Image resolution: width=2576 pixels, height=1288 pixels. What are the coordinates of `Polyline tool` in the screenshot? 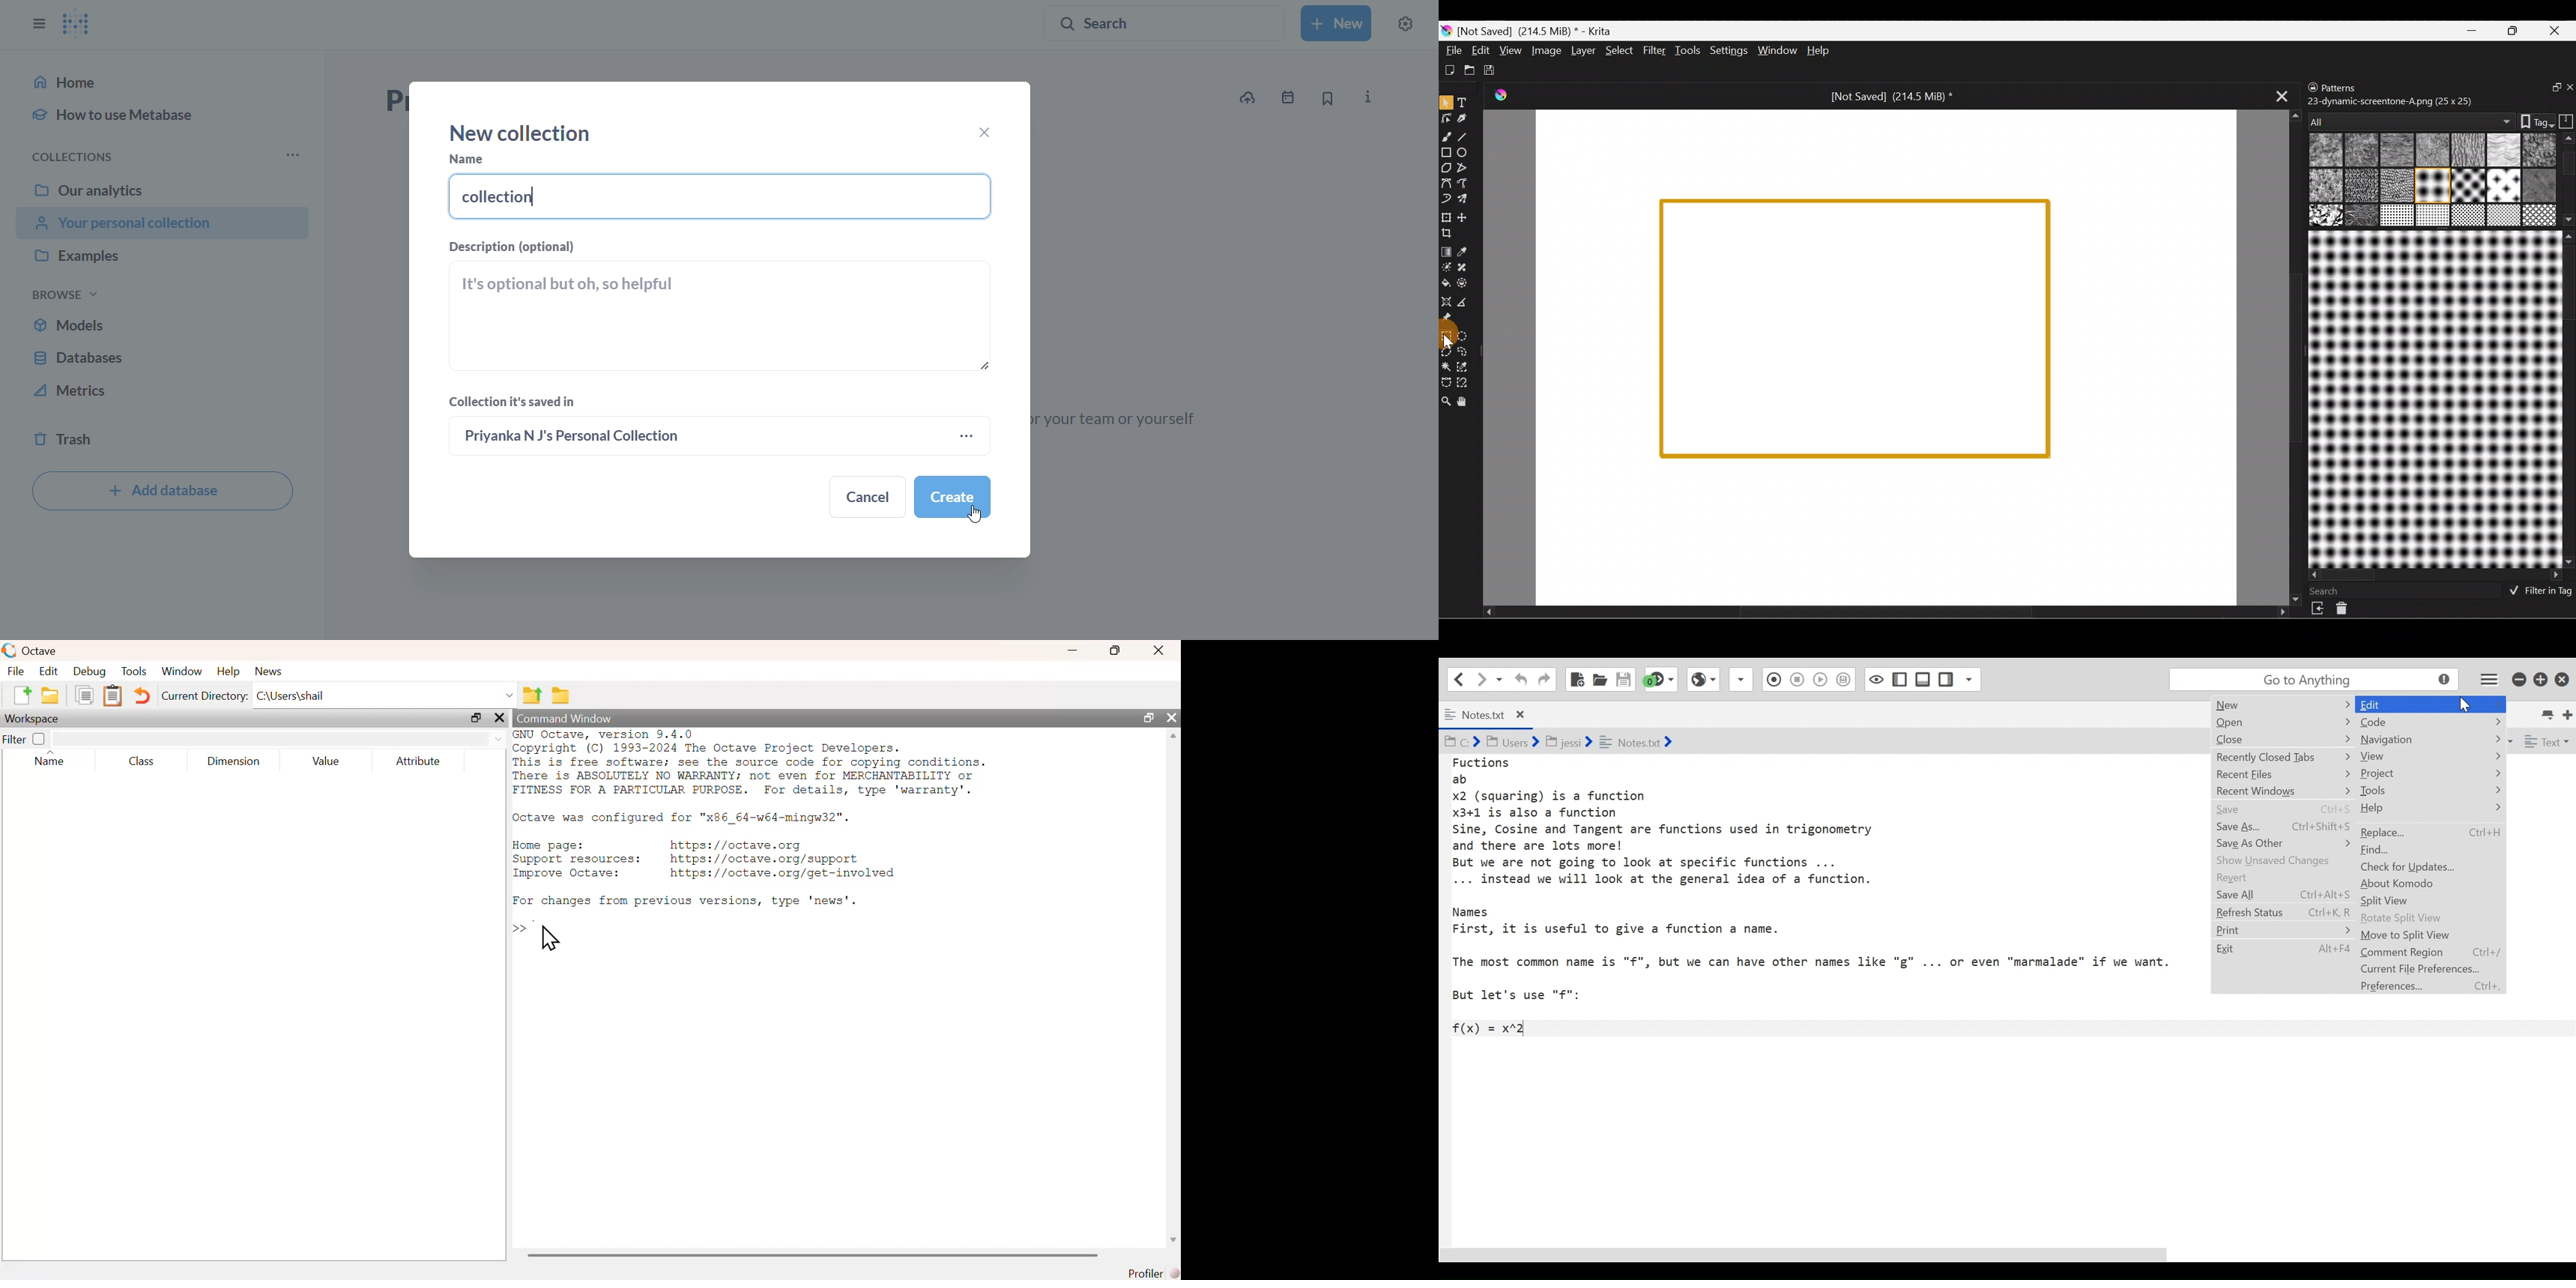 It's located at (1463, 168).